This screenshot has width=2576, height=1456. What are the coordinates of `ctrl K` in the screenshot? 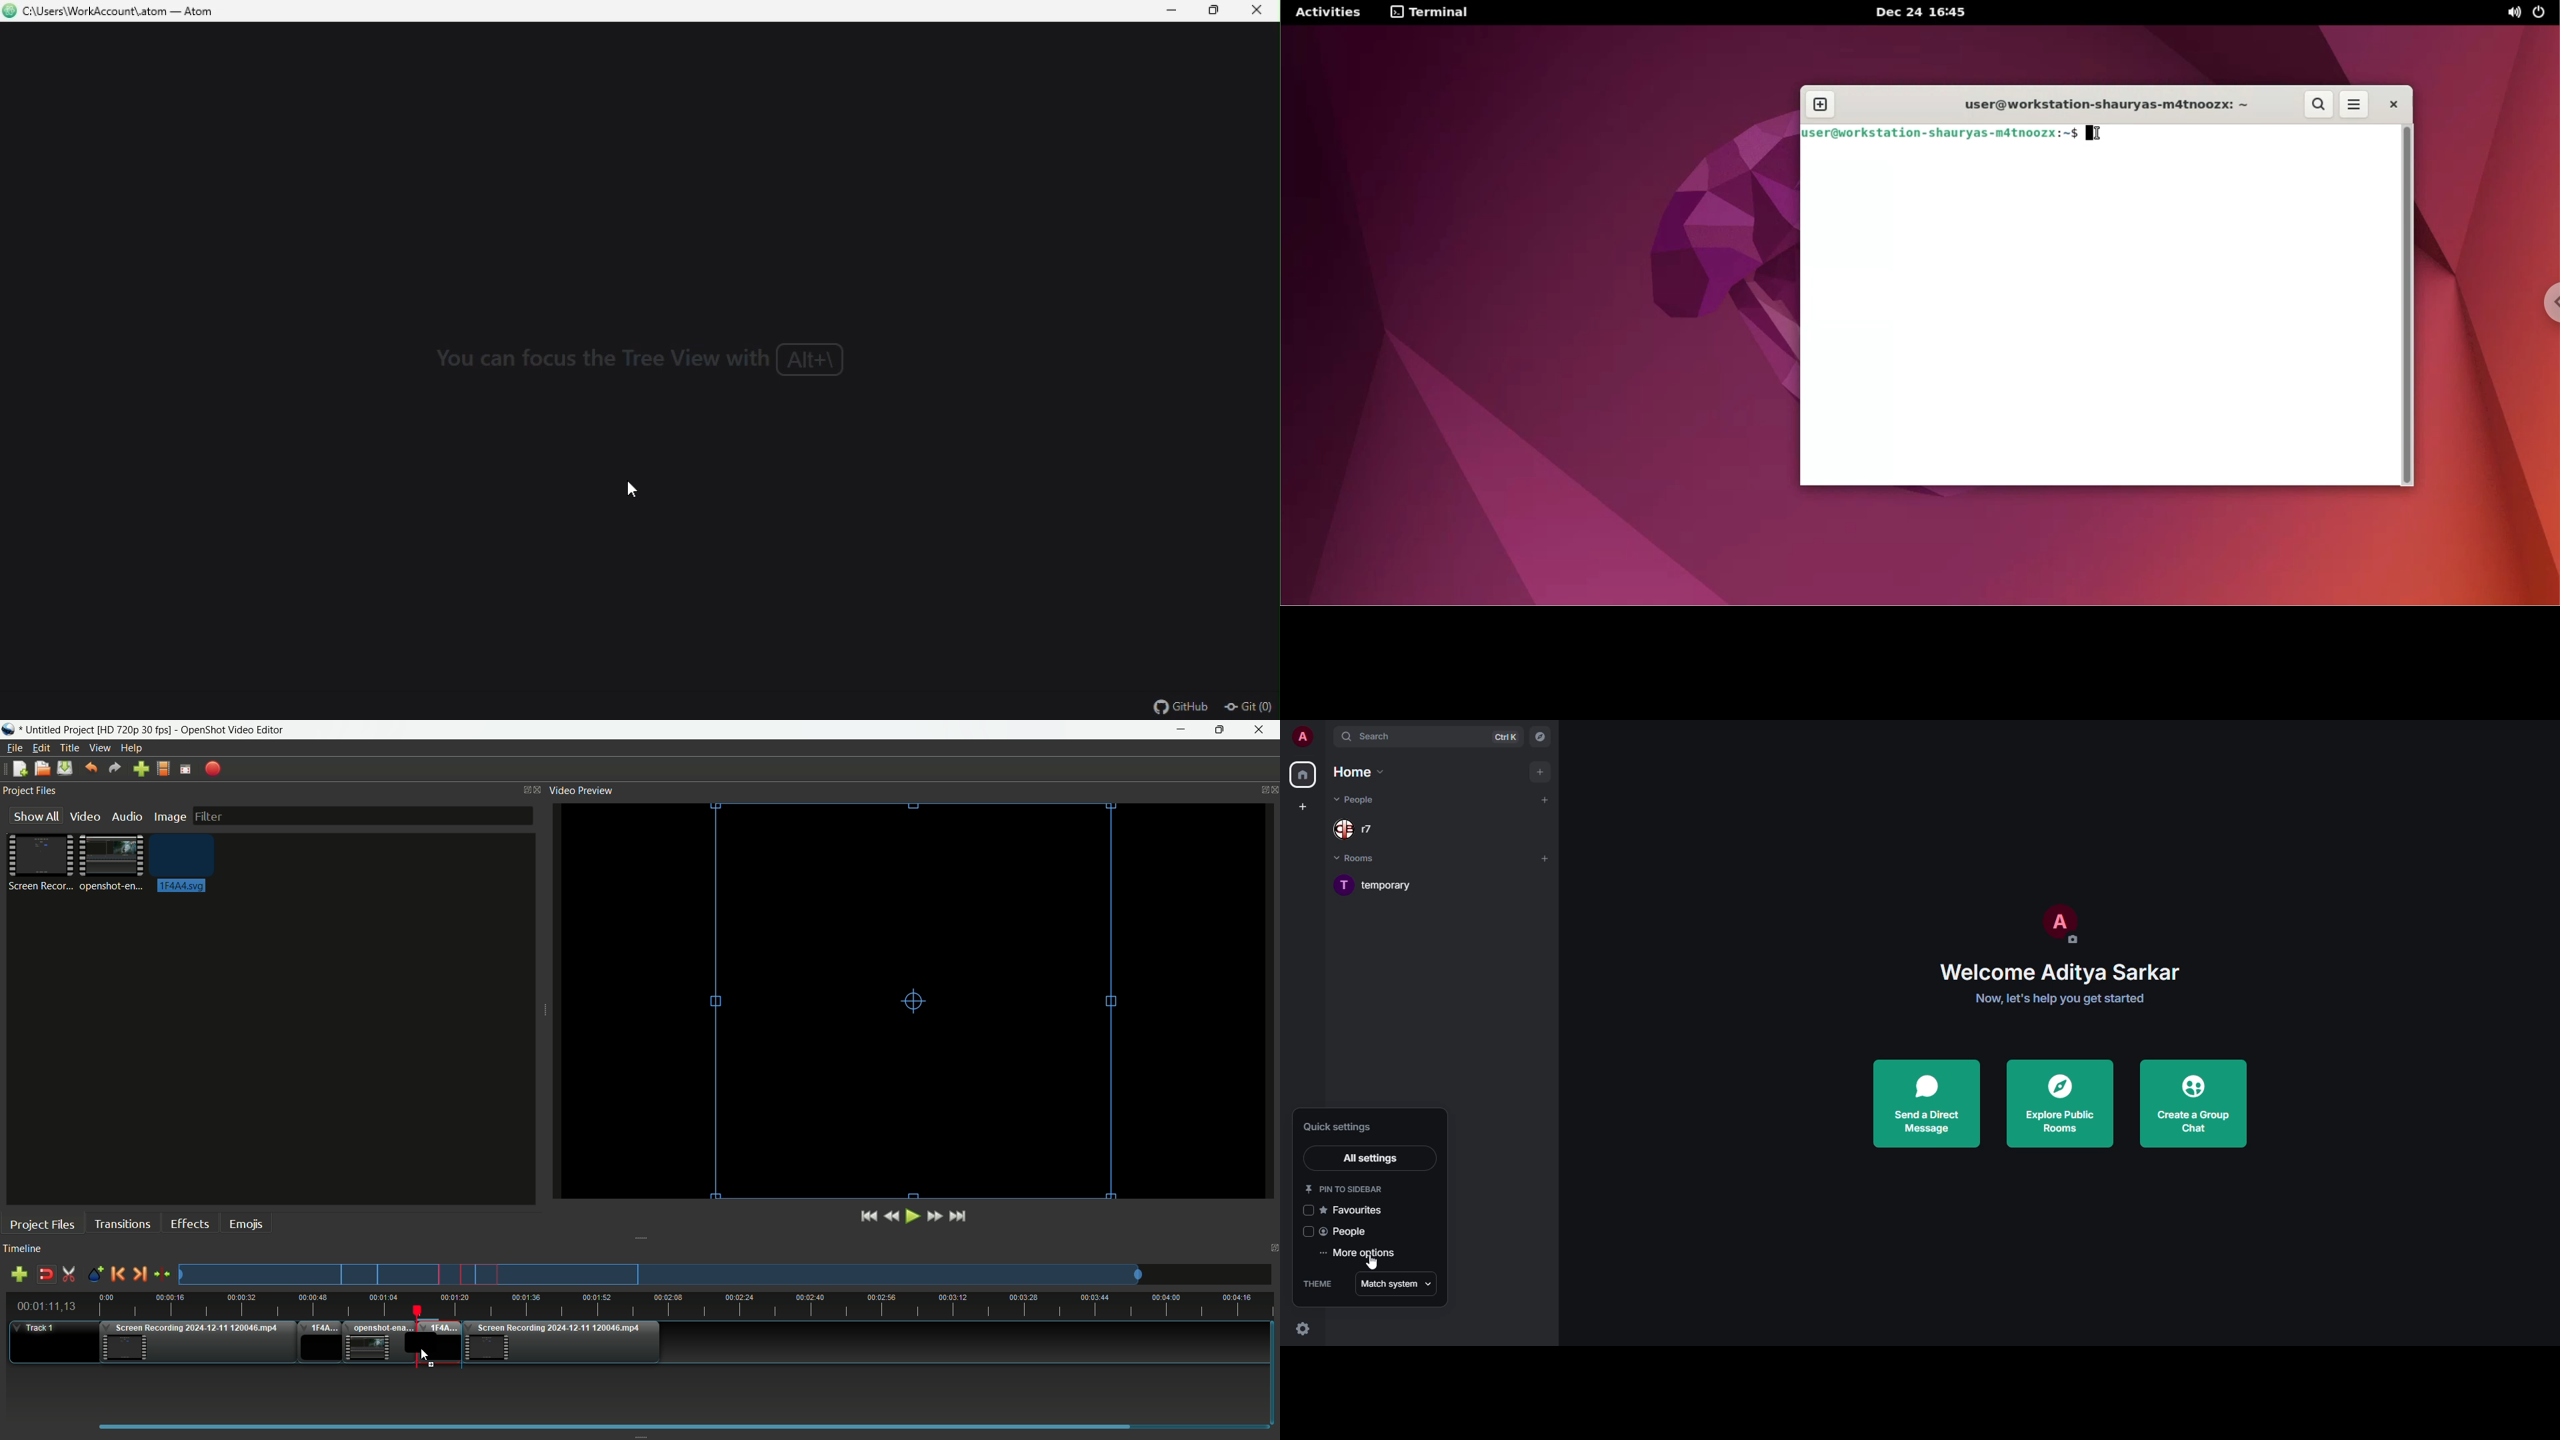 It's located at (1505, 737).